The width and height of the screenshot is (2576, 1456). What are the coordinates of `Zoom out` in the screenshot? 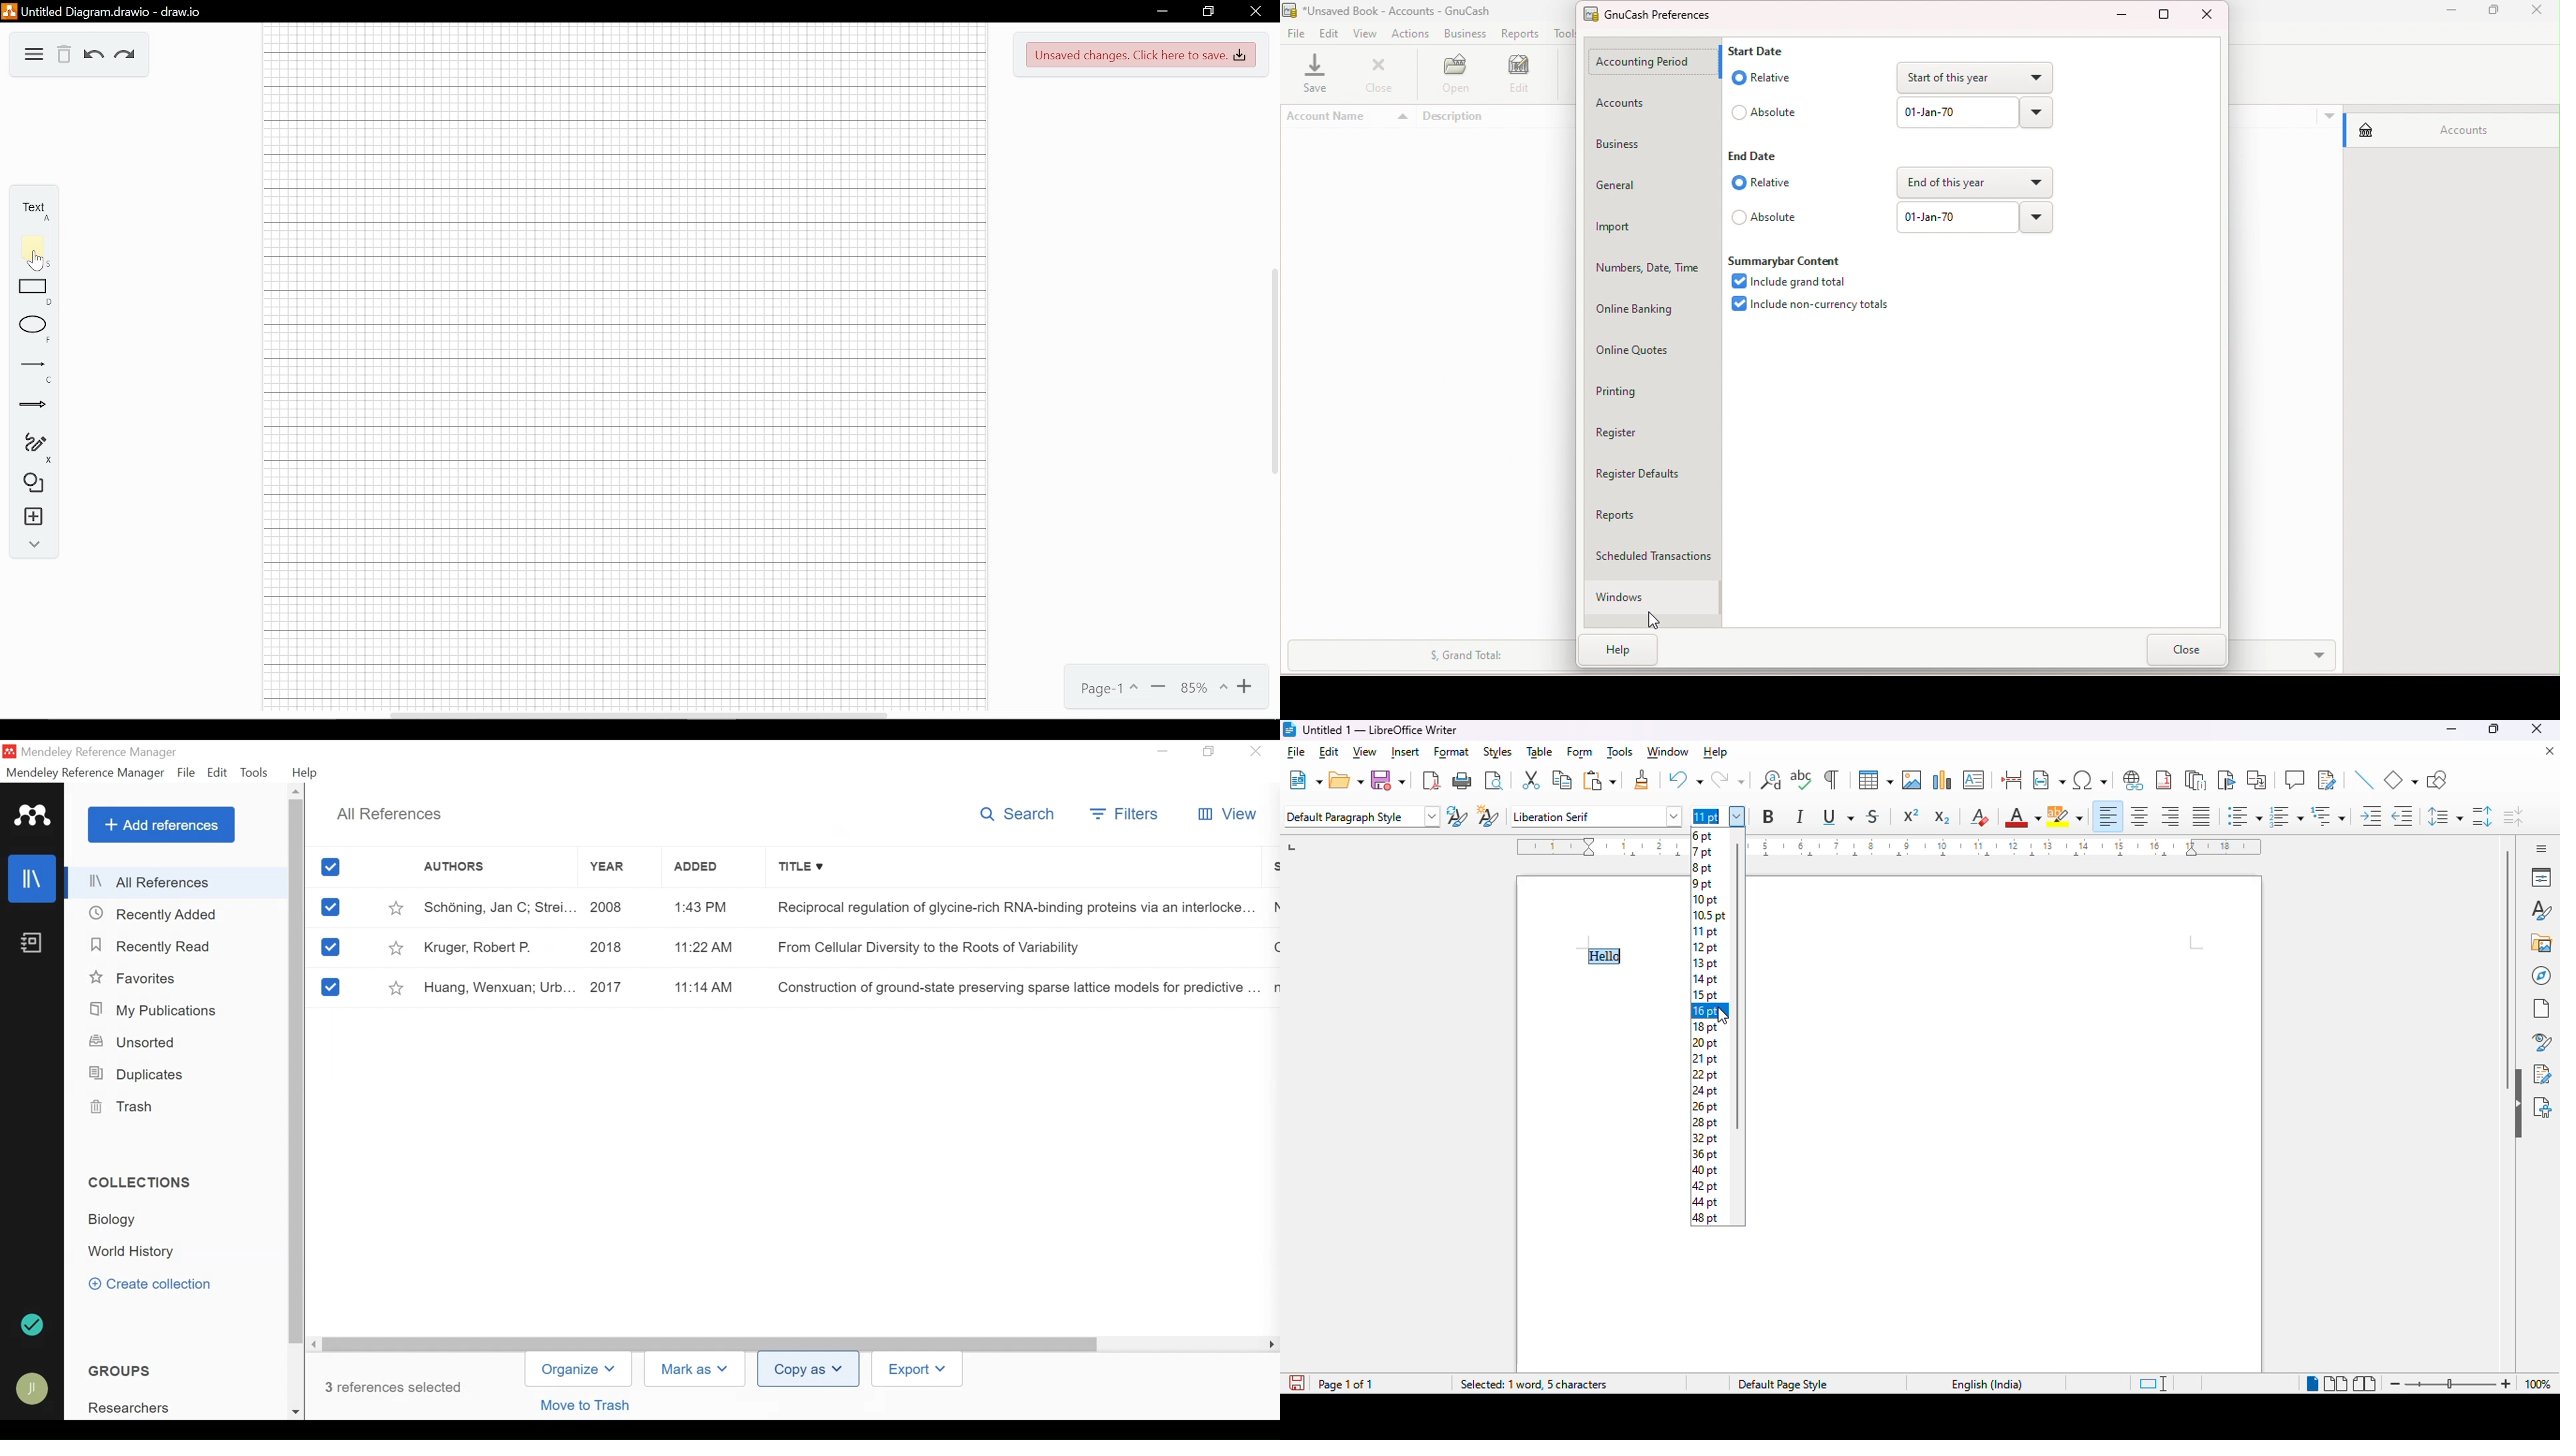 It's located at (1157, 687).